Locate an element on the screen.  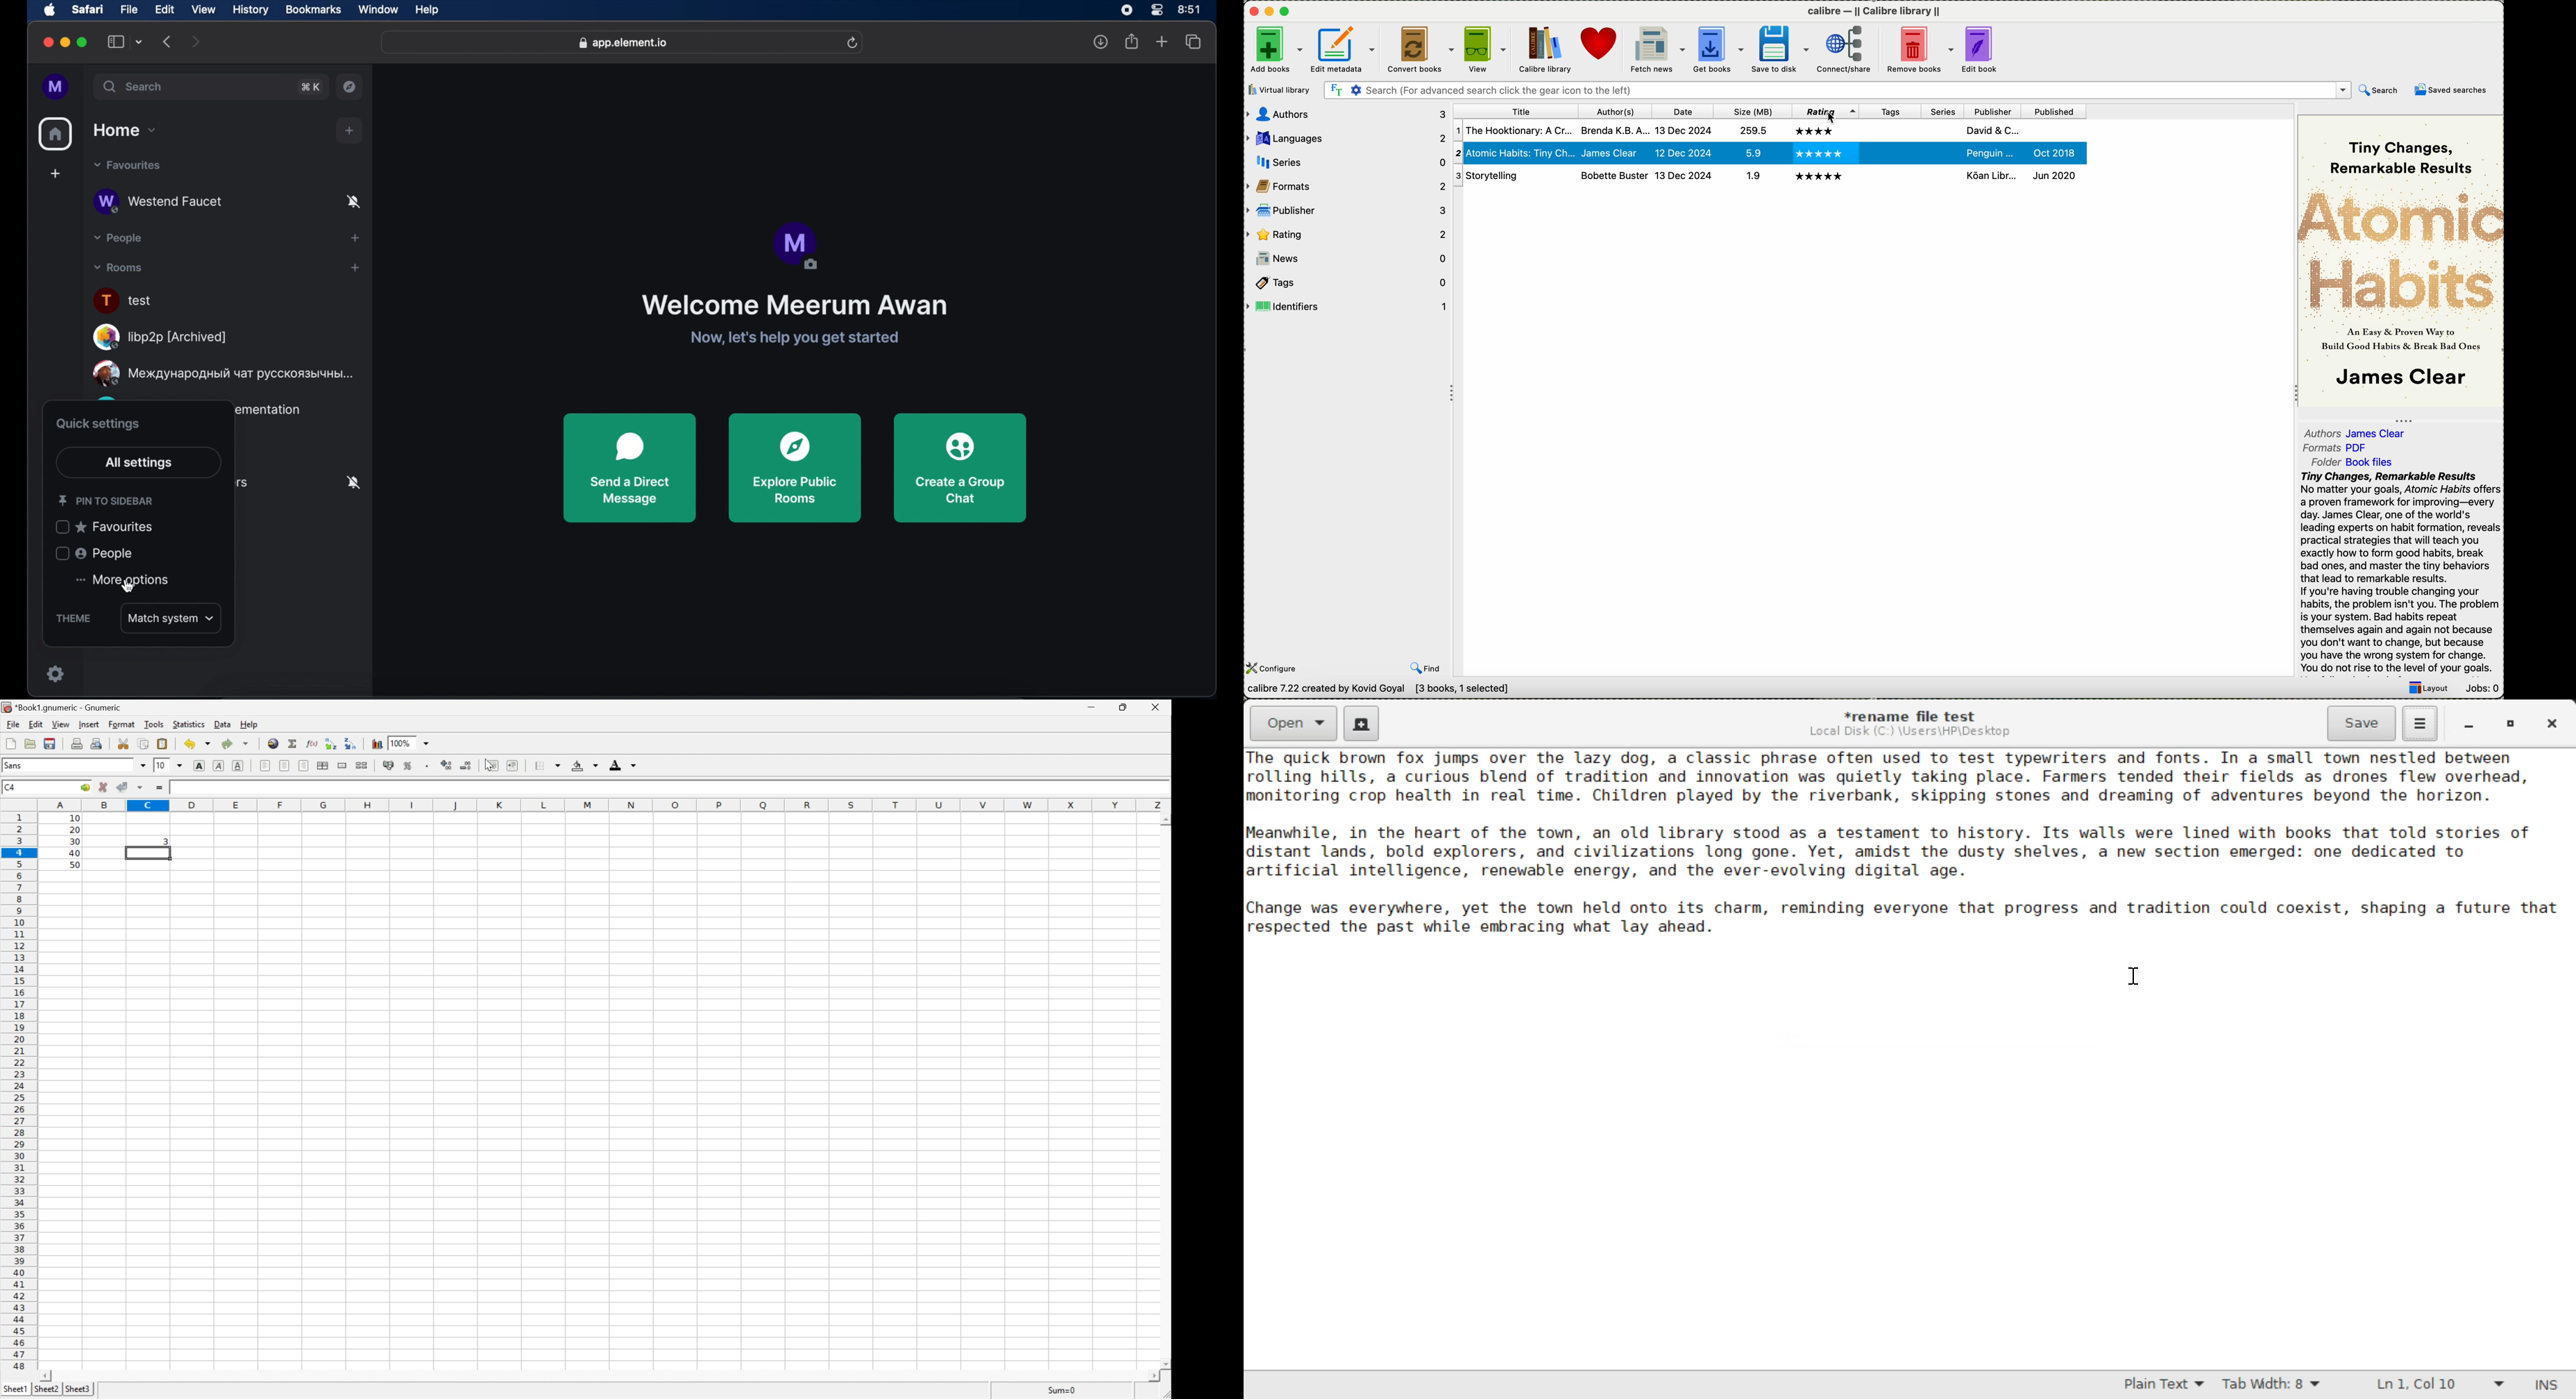
30 is located at coordinates (75, 841).